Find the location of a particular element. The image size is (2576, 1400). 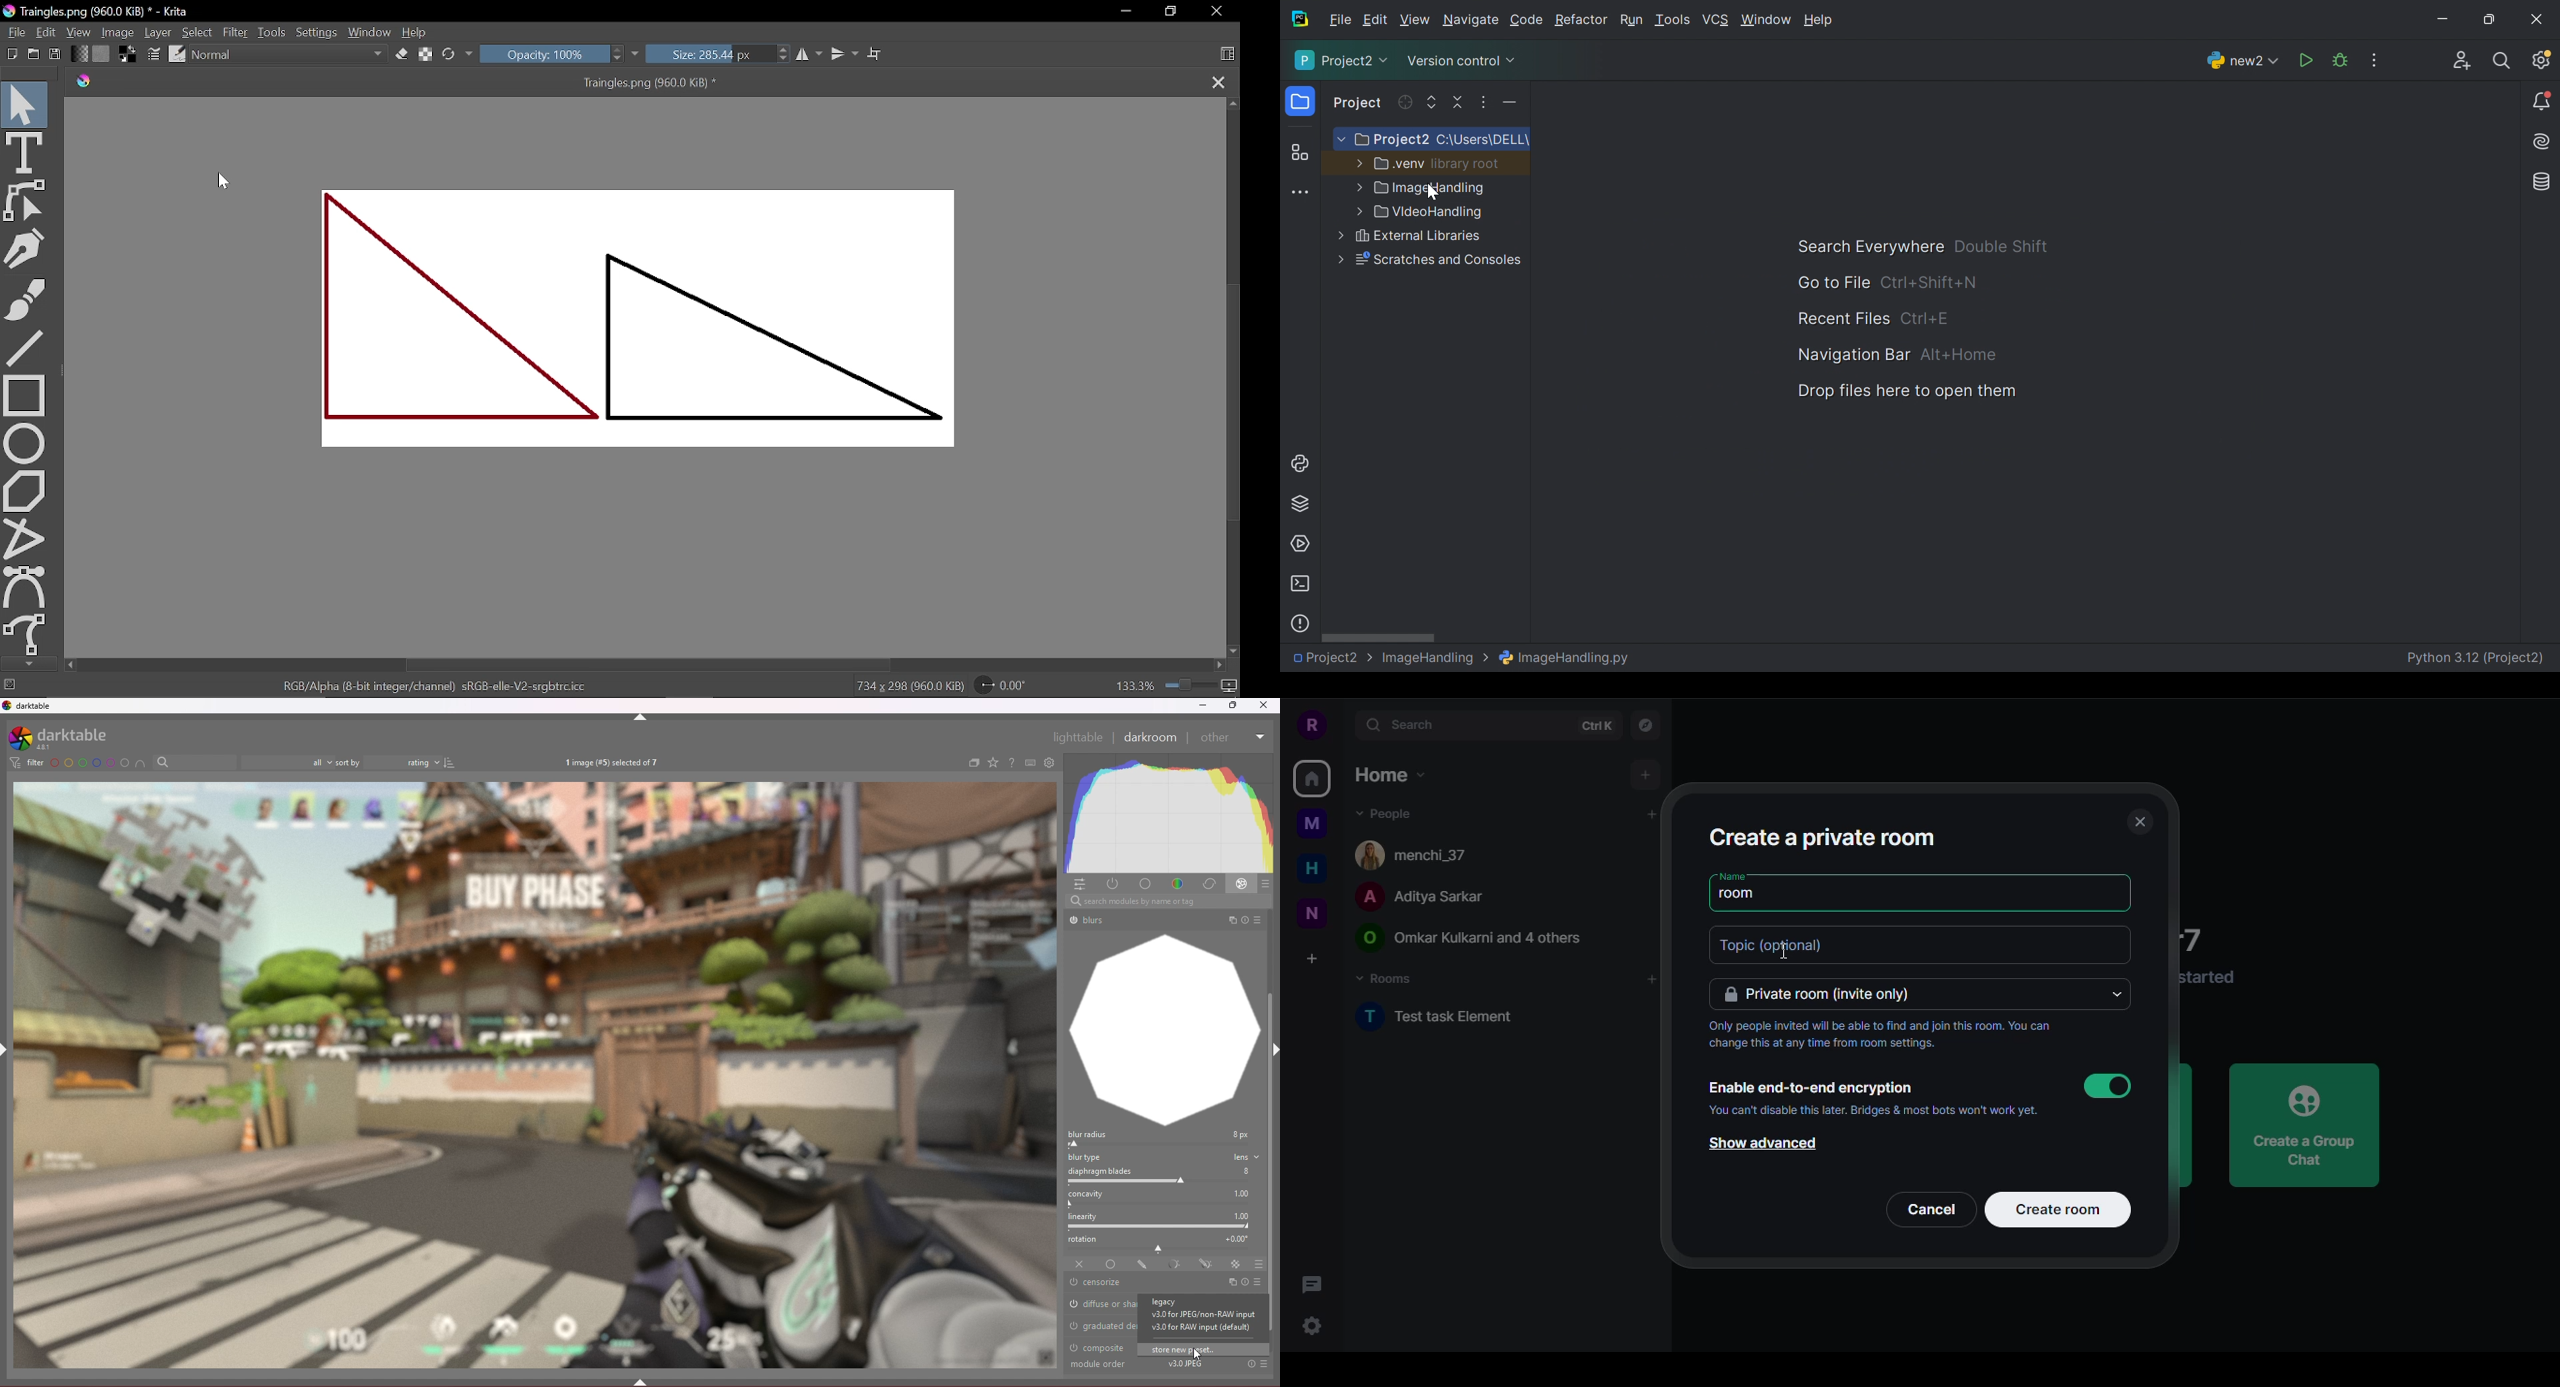

Swap background foreground color is located at coordinates (125, 56).